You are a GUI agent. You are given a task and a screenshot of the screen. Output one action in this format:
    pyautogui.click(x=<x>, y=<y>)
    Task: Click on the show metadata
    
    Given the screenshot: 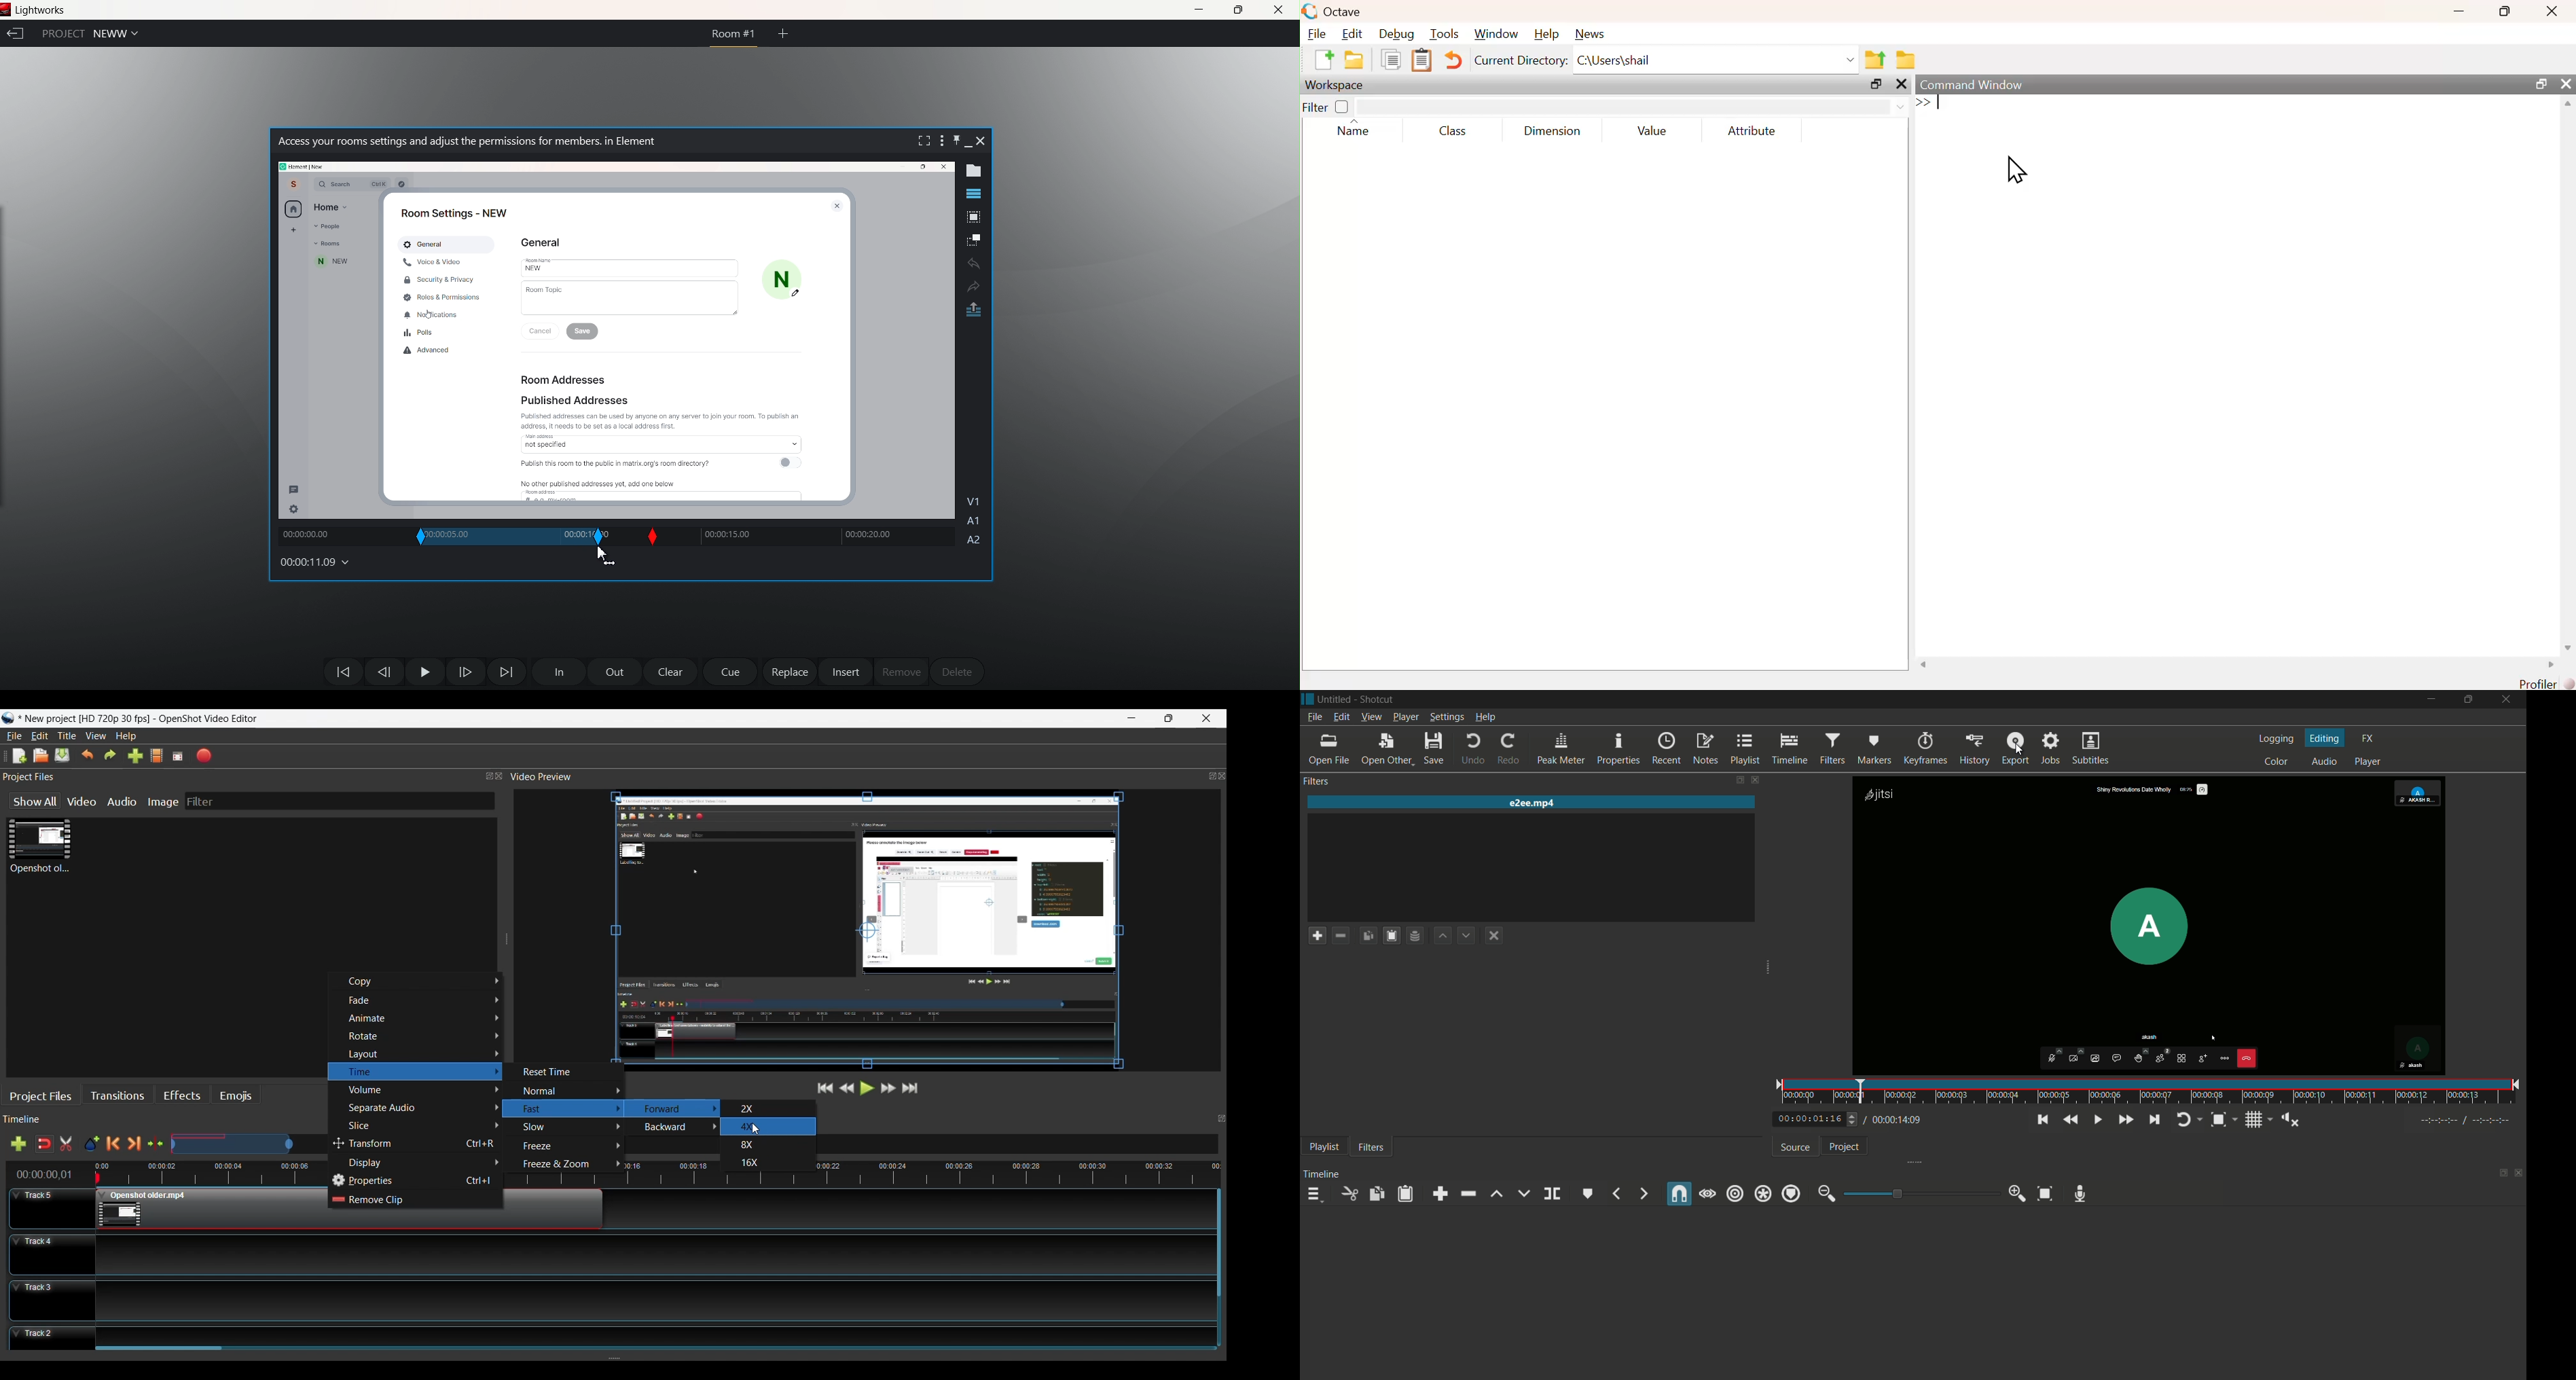 What is the action you would take?
    pyautogui.click(x=971, y=172)
    